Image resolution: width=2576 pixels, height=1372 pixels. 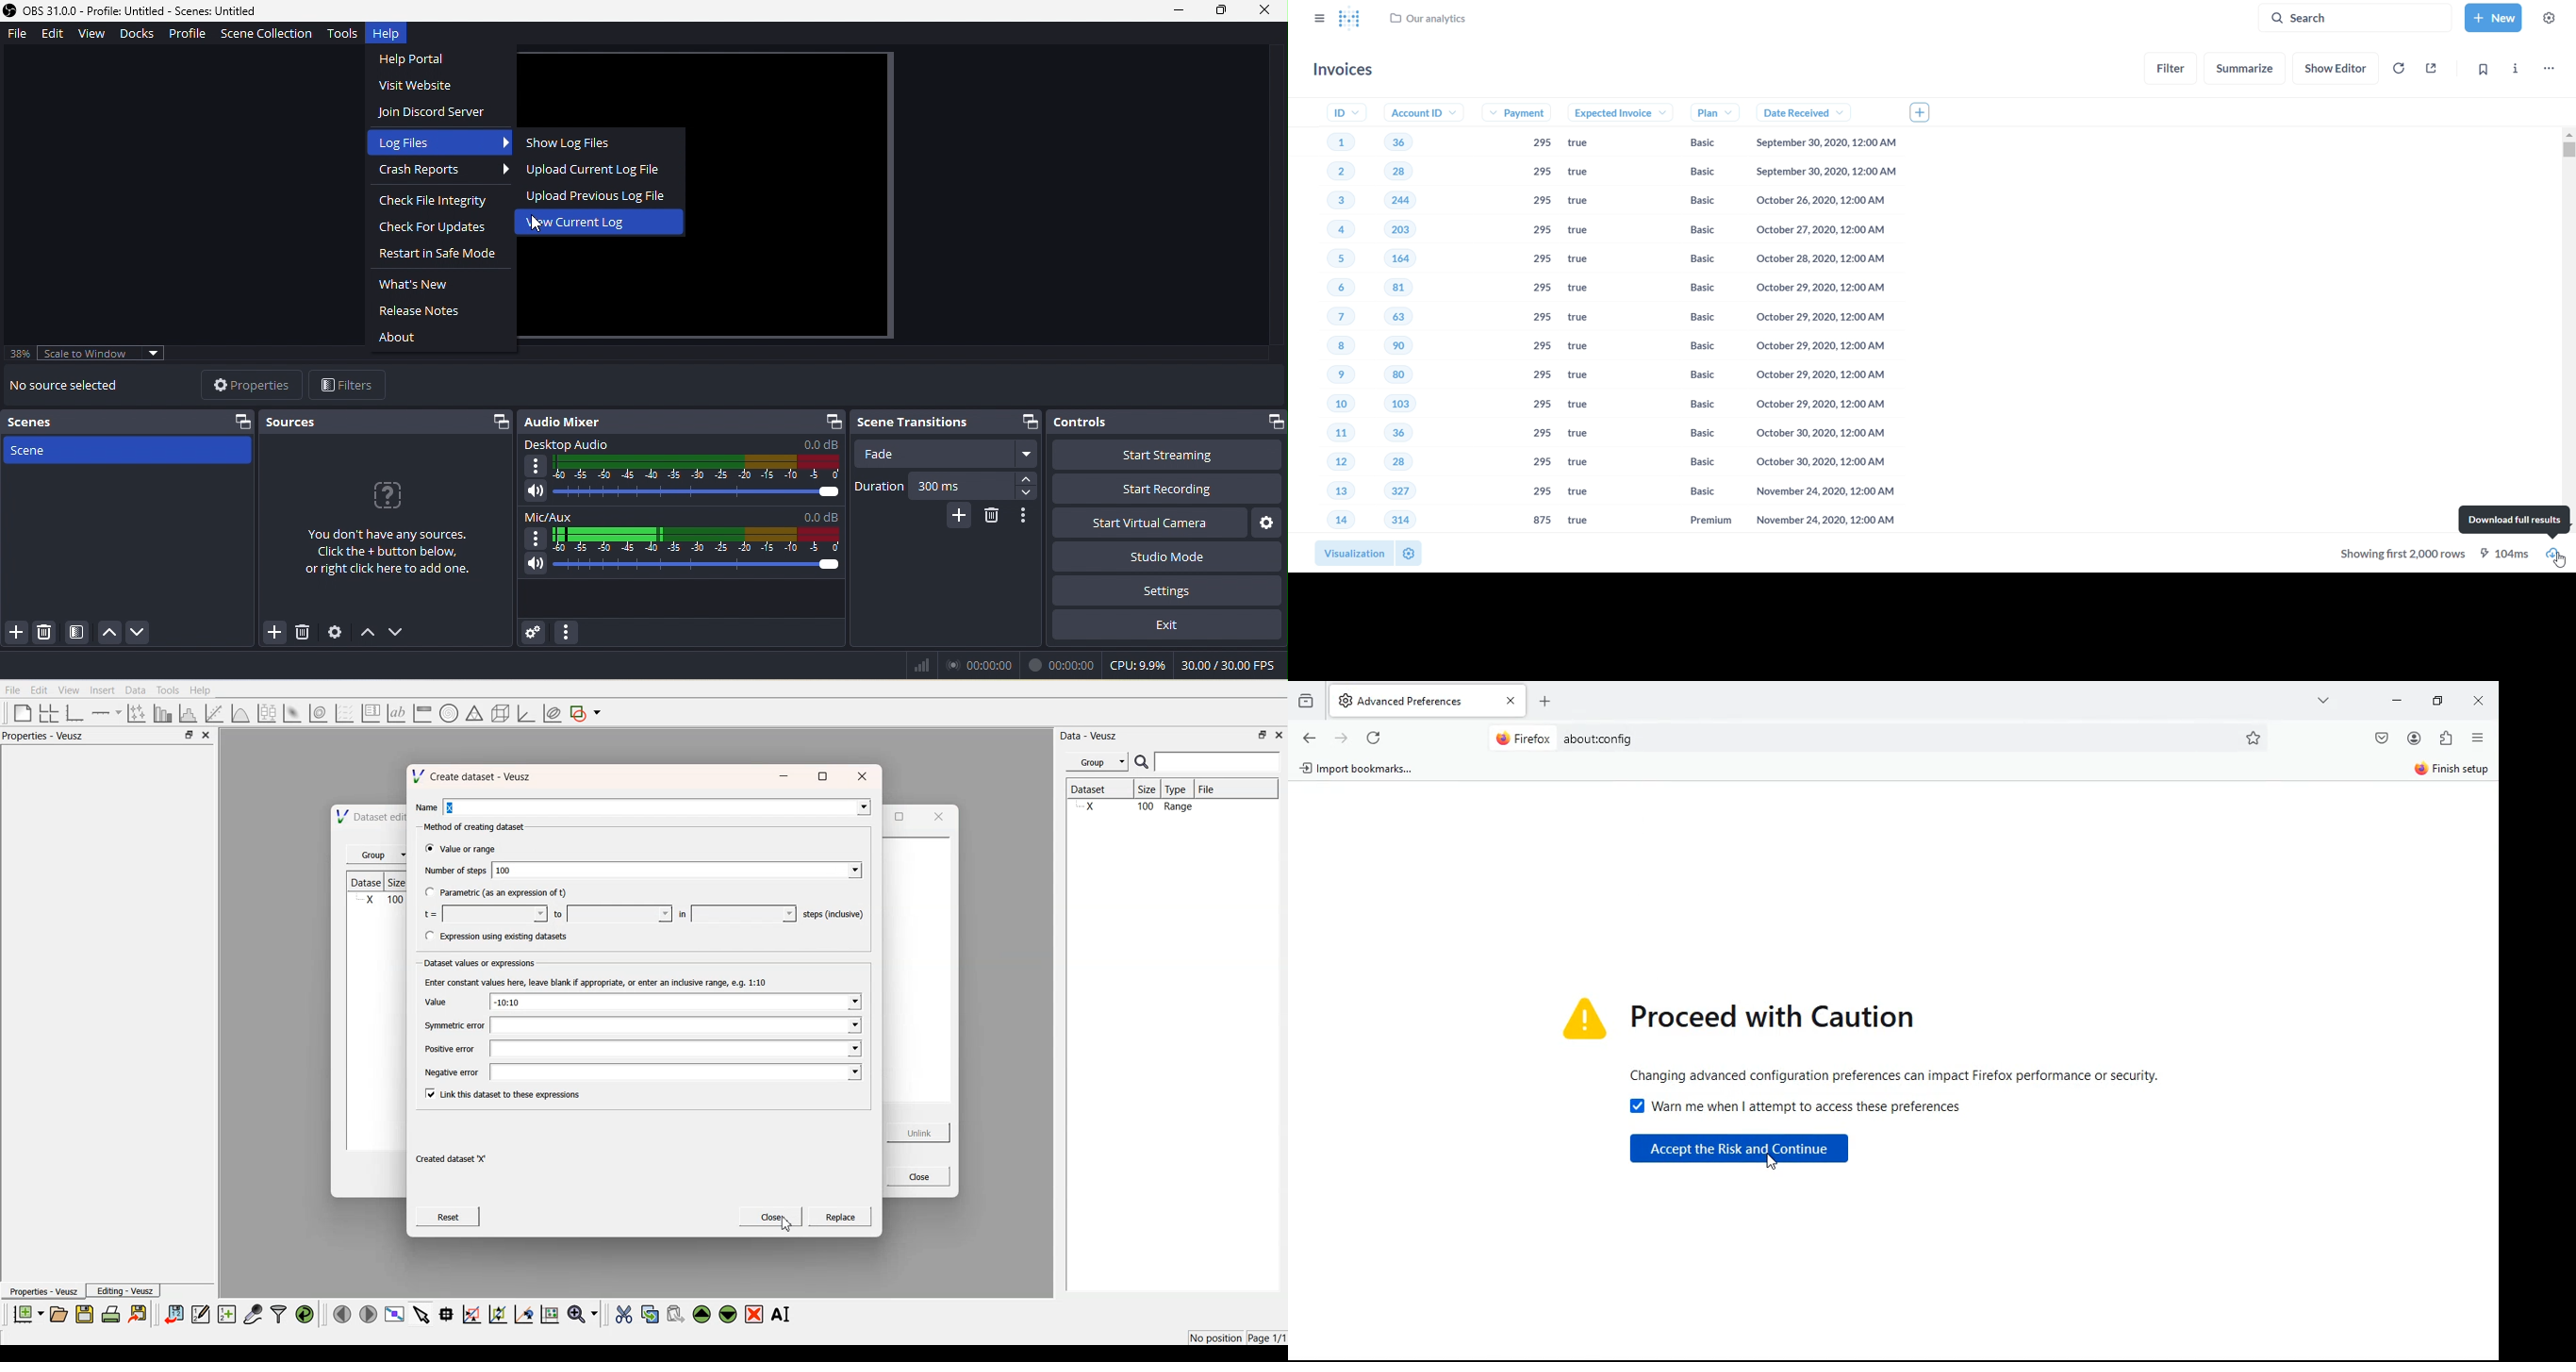 I want to click on view, so click(x=95, y=35).